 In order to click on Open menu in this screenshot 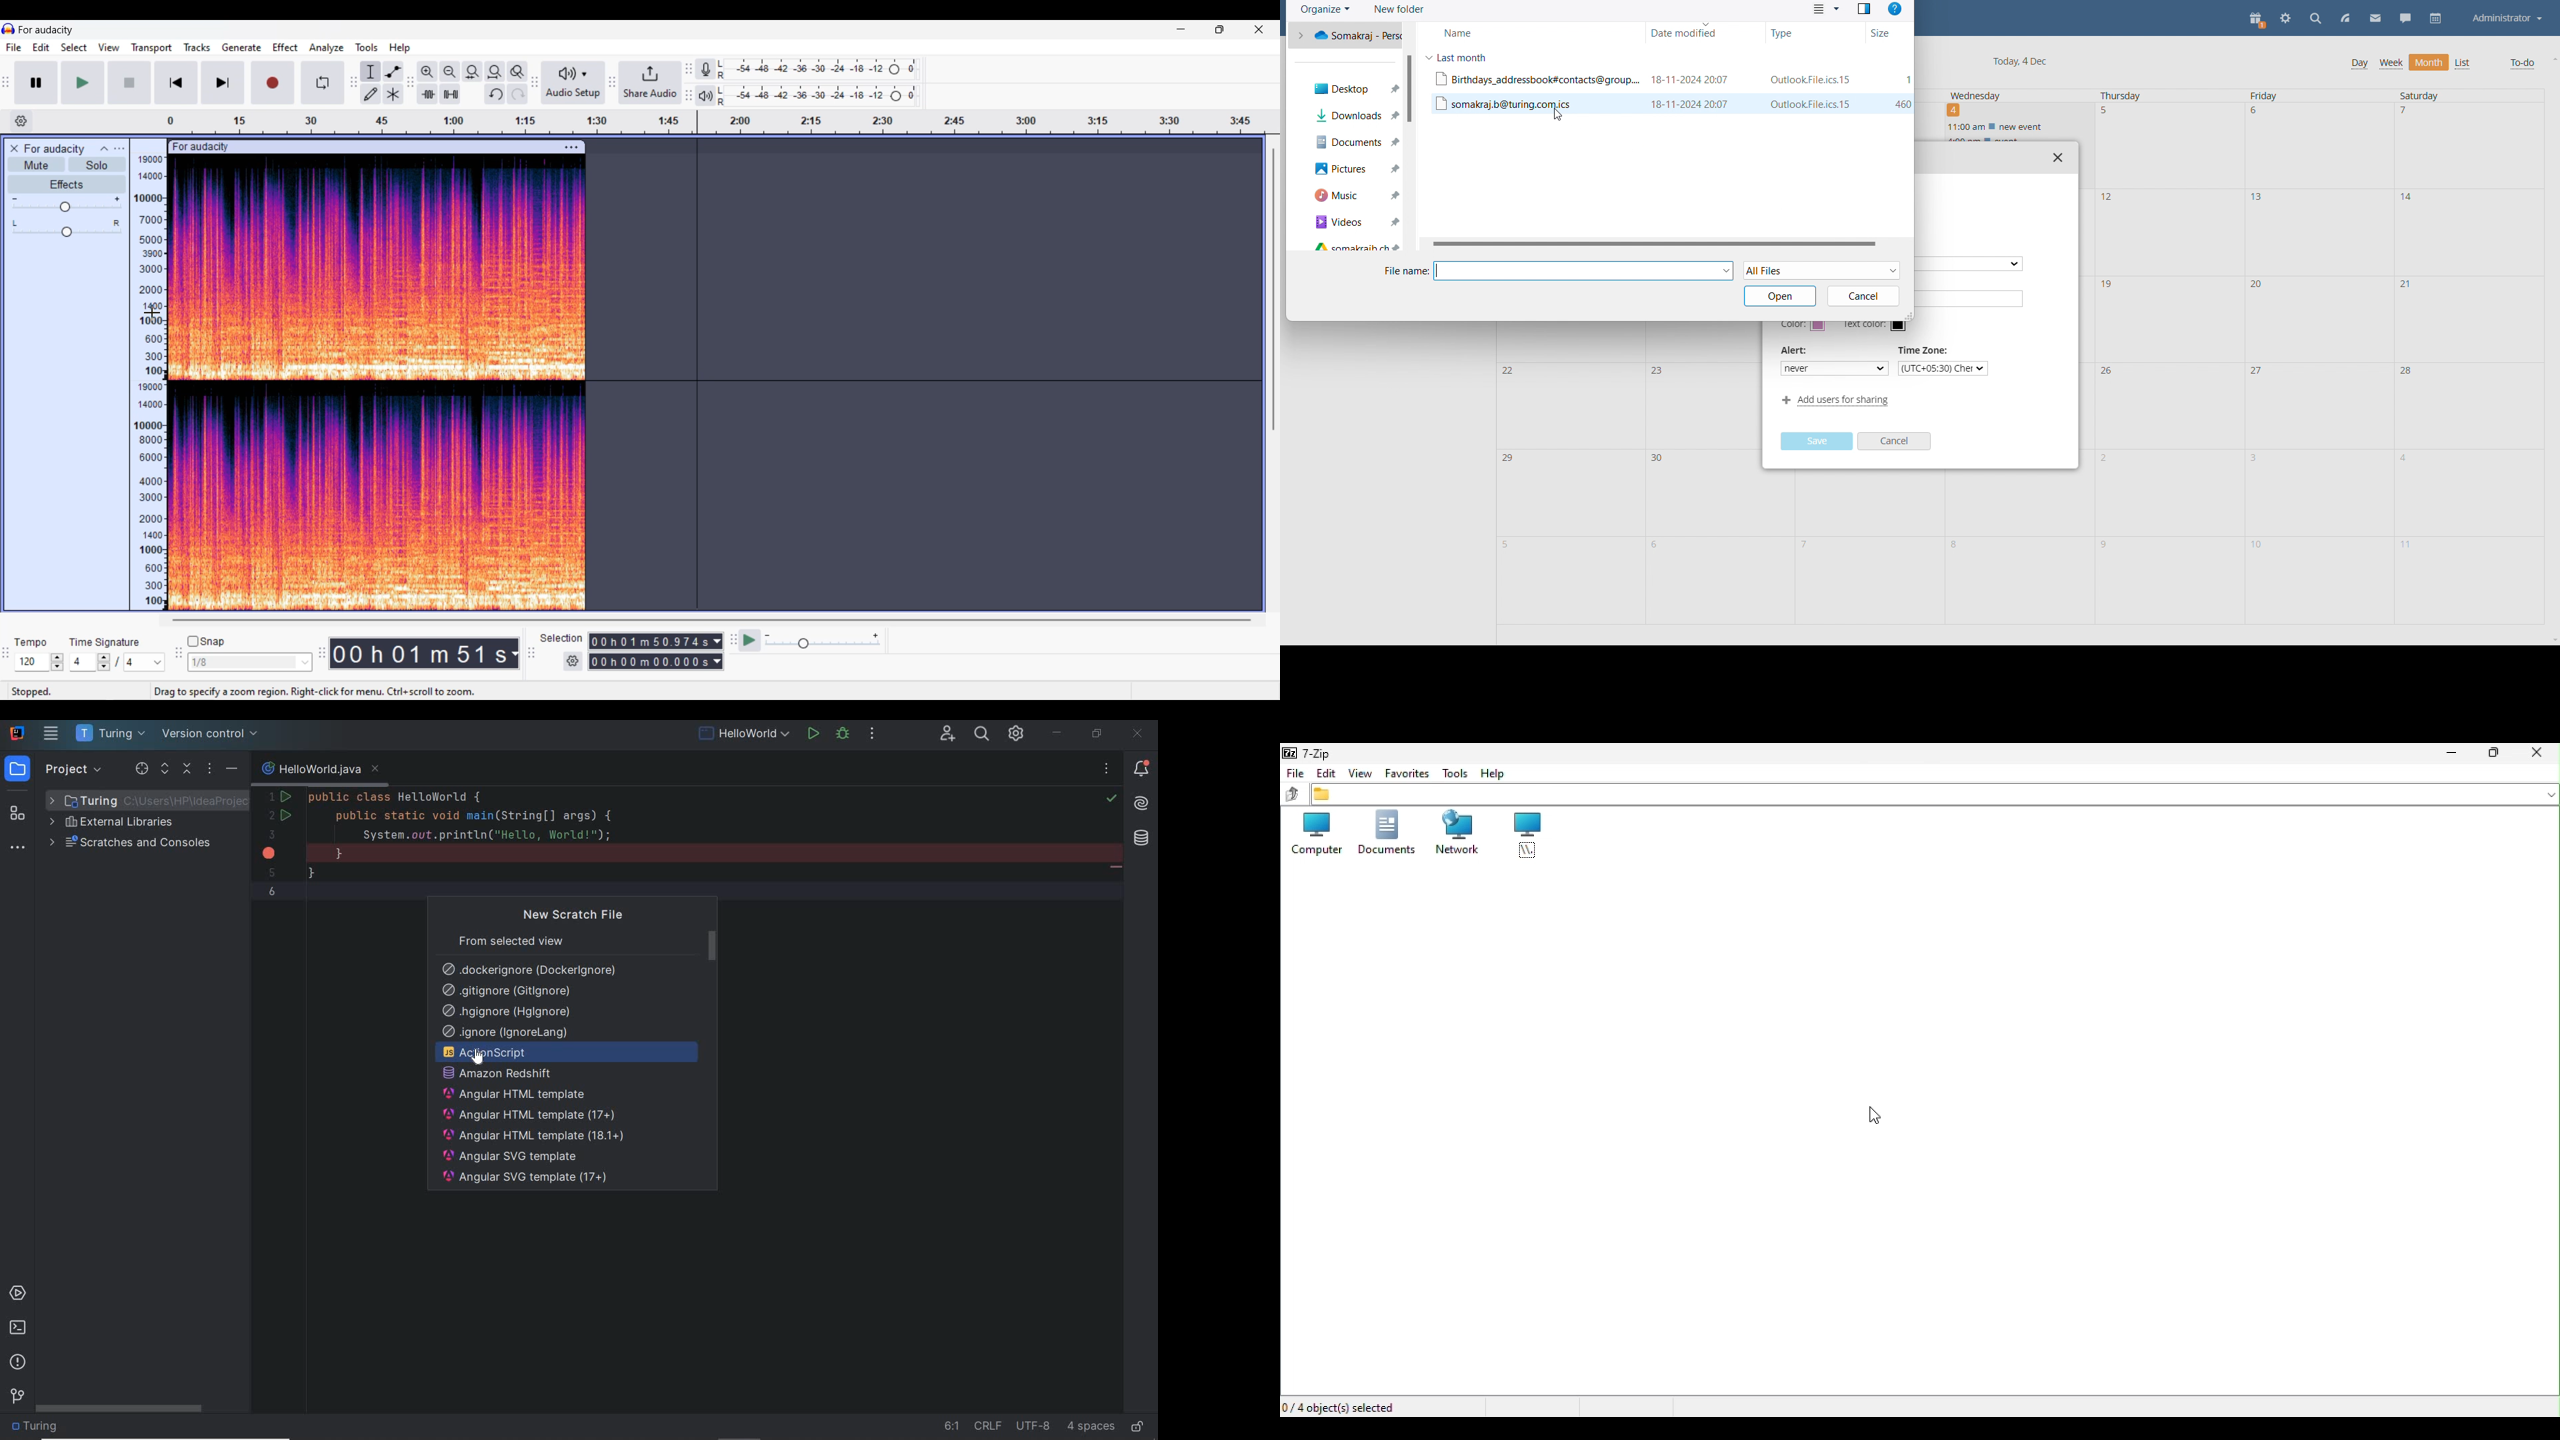, I will do `click(119, 149)`.